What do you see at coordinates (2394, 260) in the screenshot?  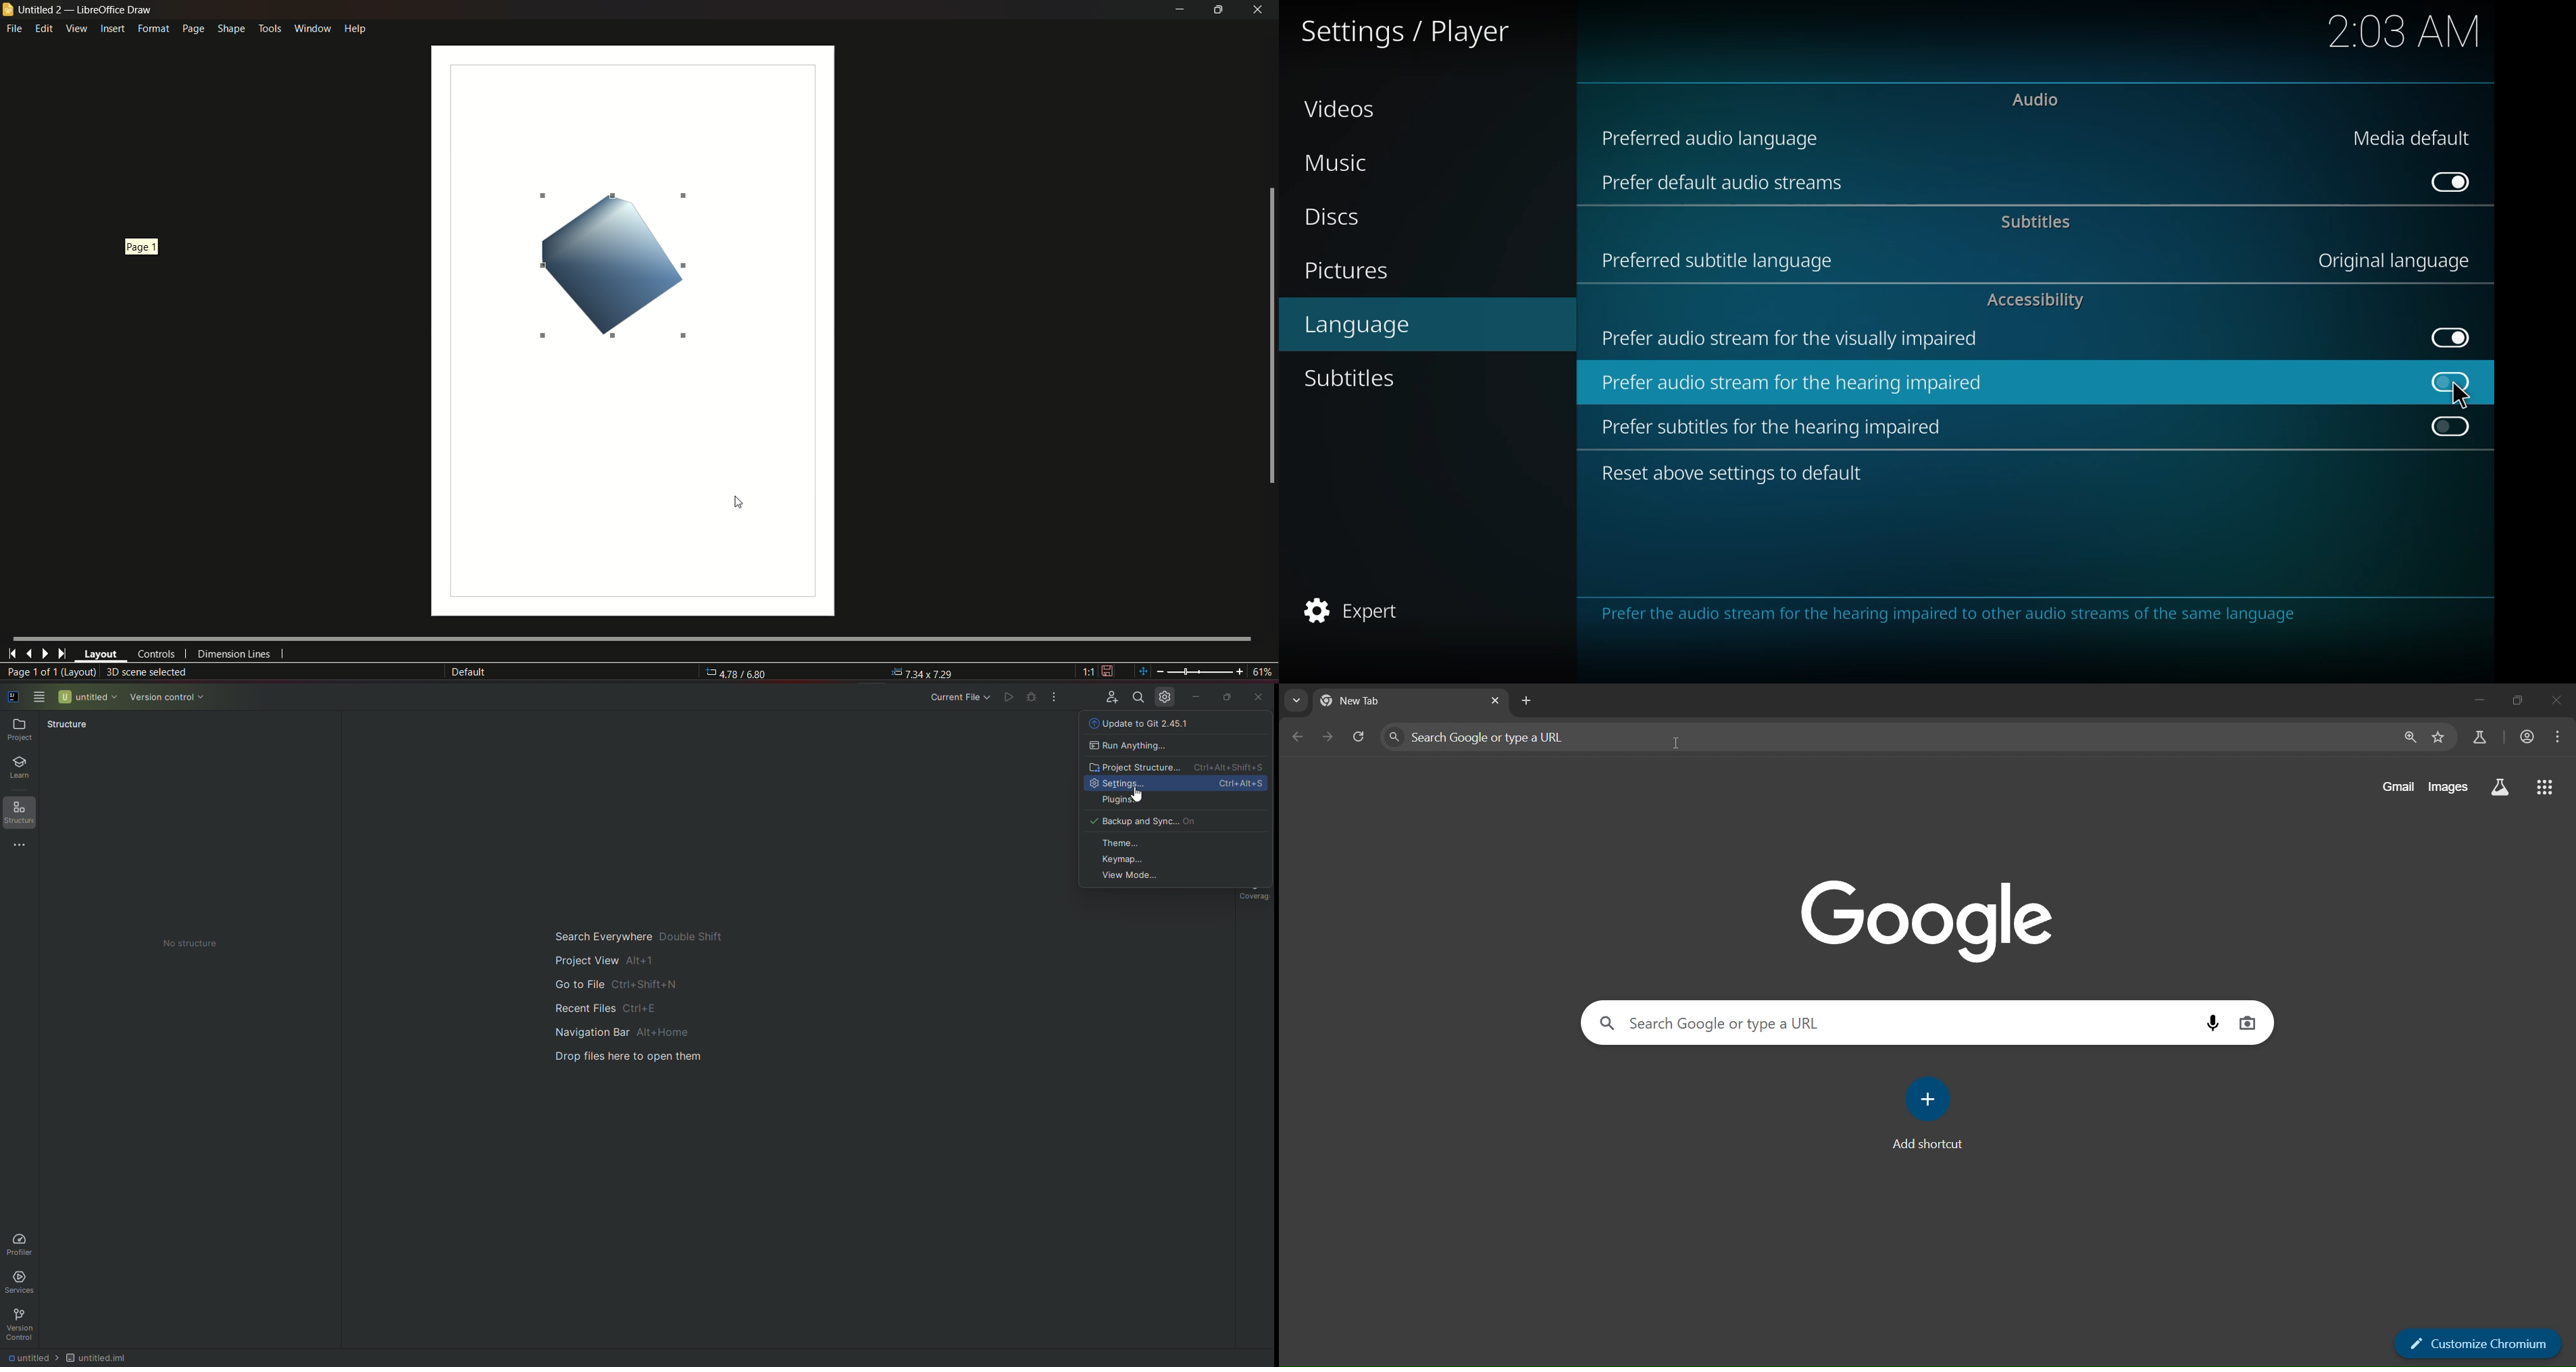 I see `original language` at bounding box center [2394, 260].